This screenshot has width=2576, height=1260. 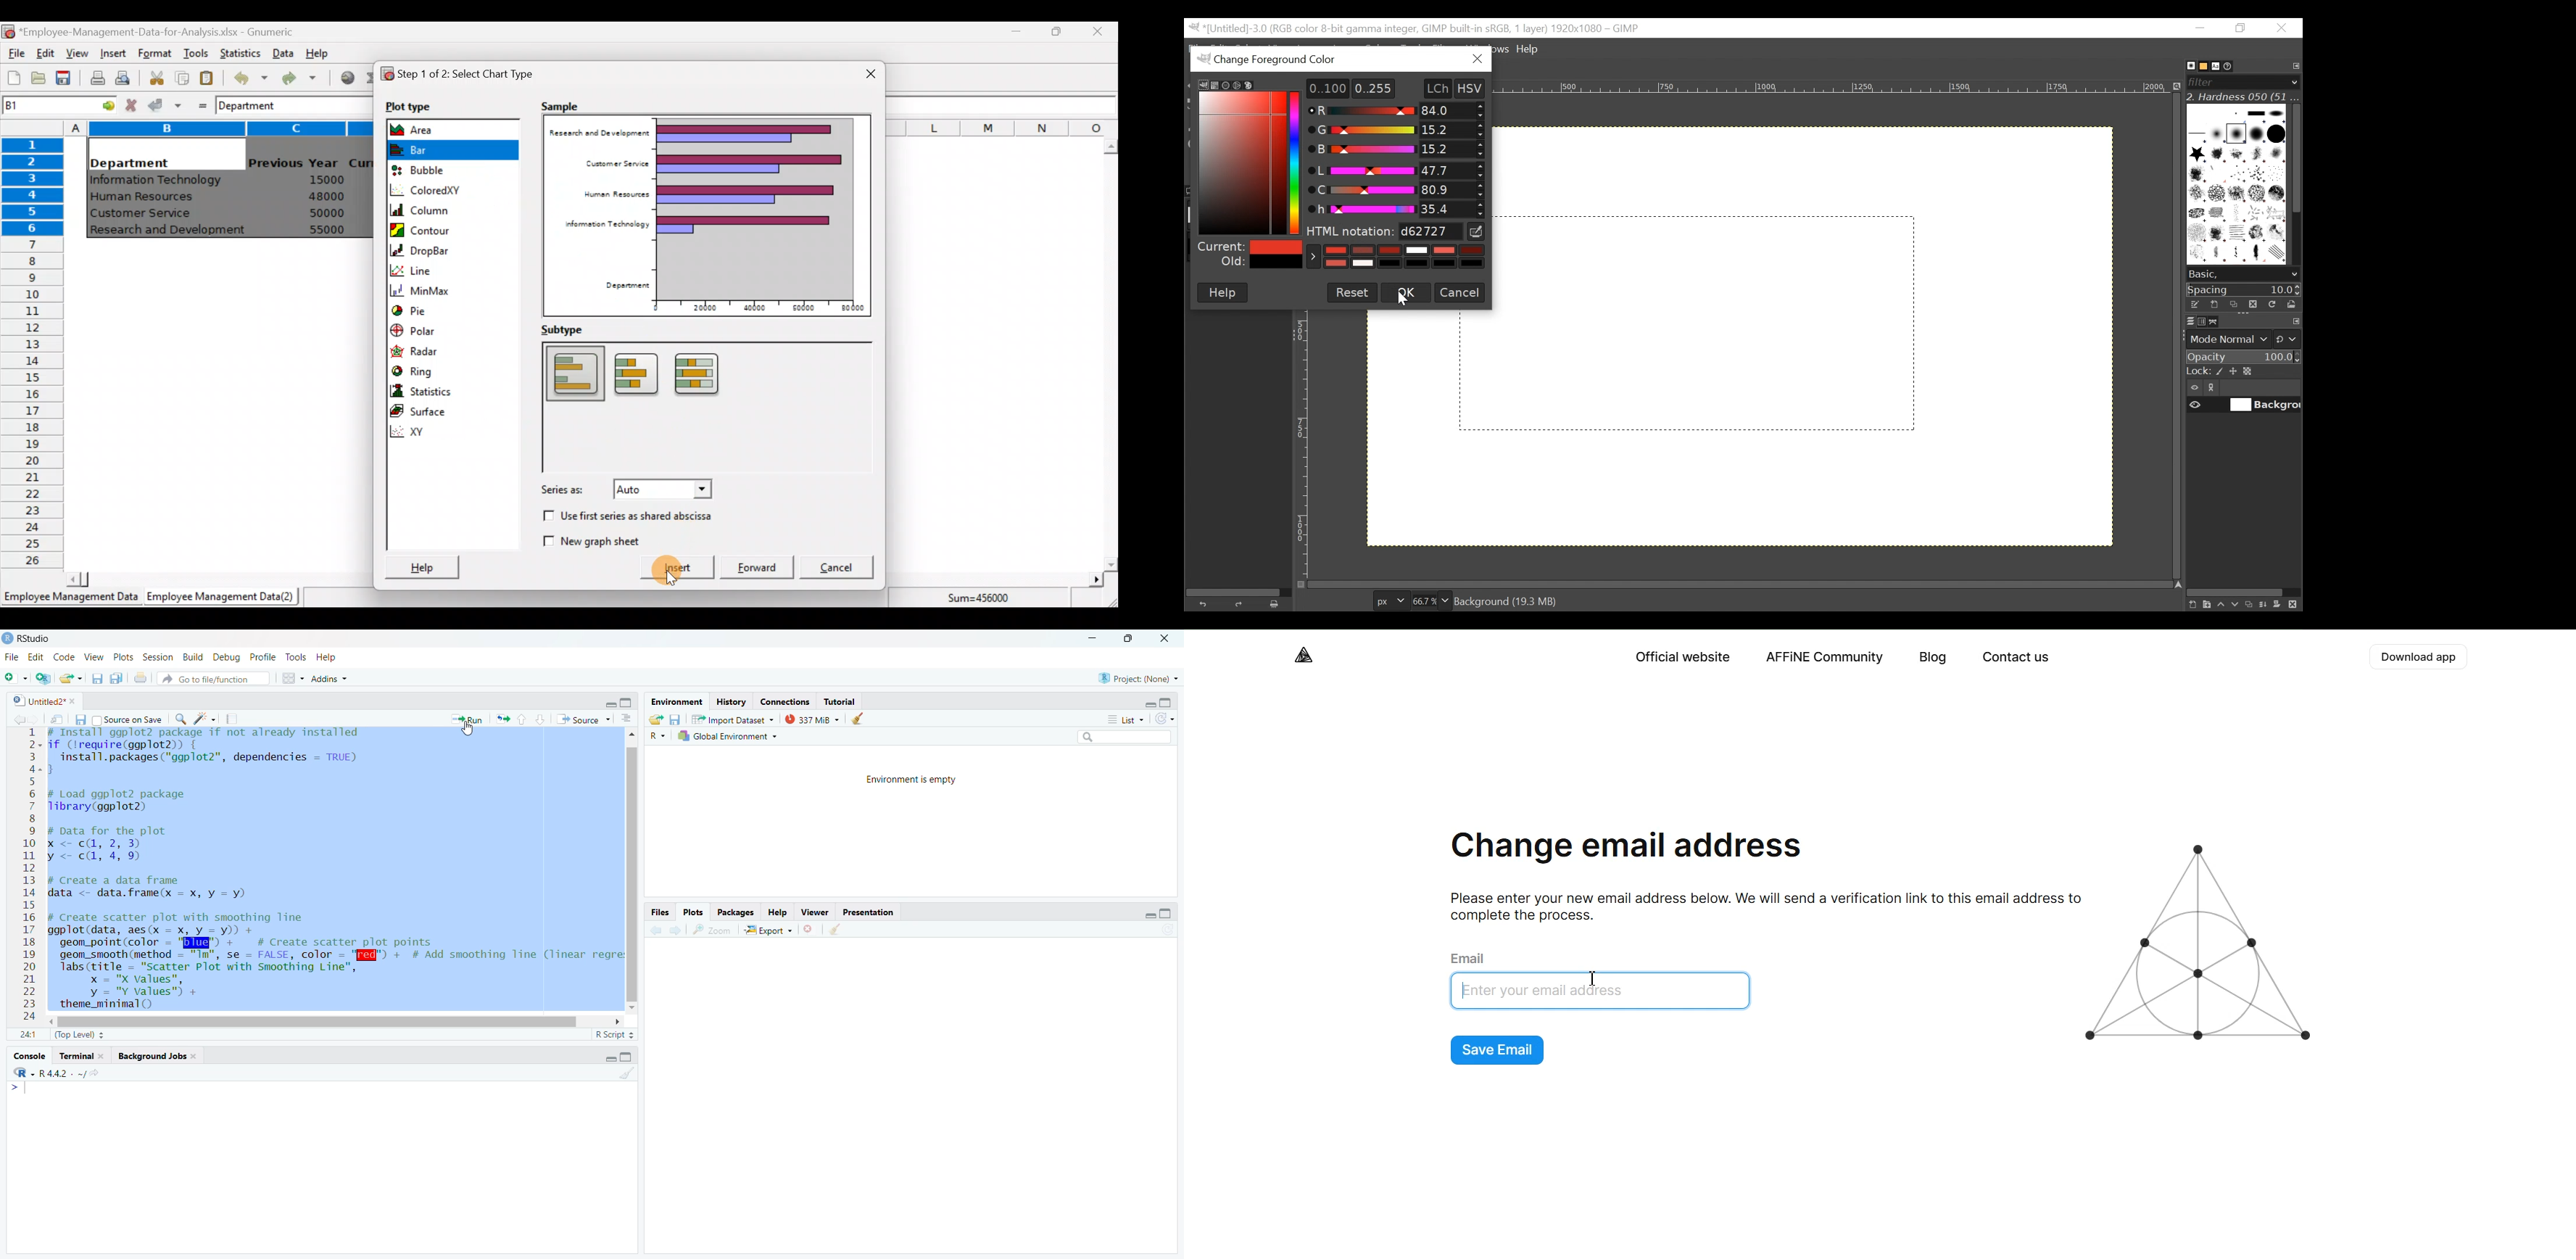 I want to click on open an existing file, so click(x=72, y=678).